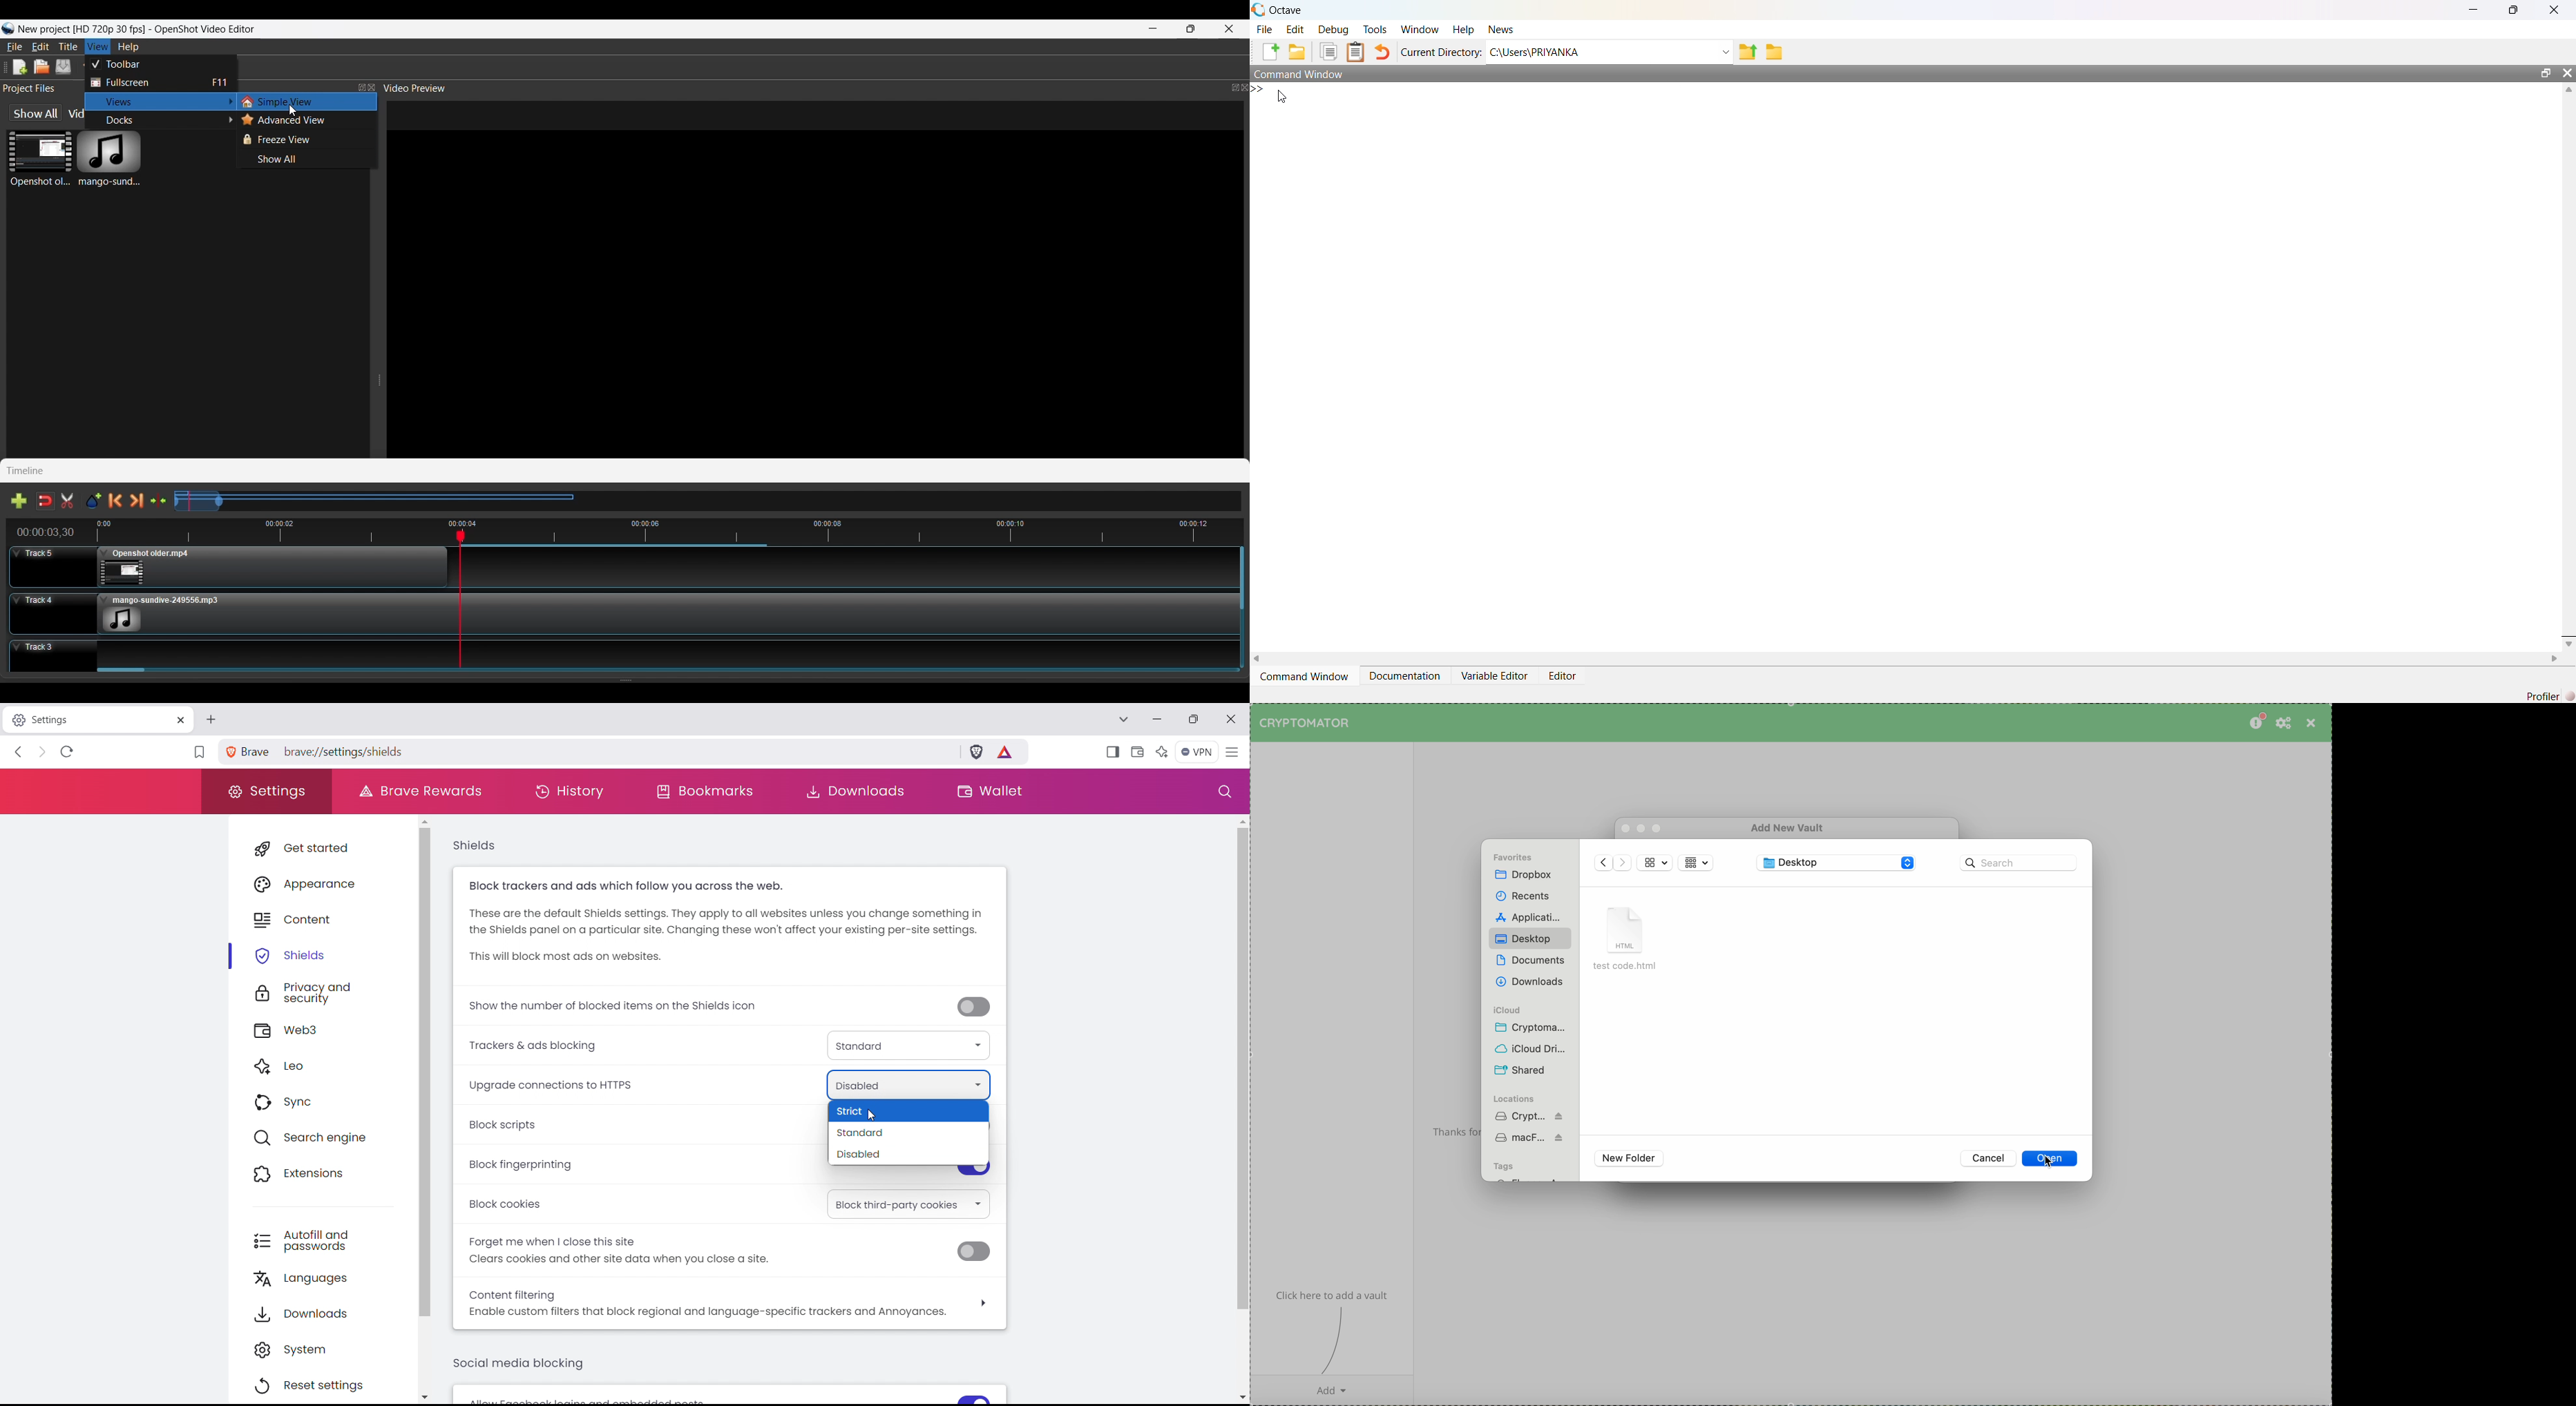 This screenshot has width=2576, height=1428. Describe the element at coordinates (1258, 658) in the screenshot. I see `scroll left` at that location.